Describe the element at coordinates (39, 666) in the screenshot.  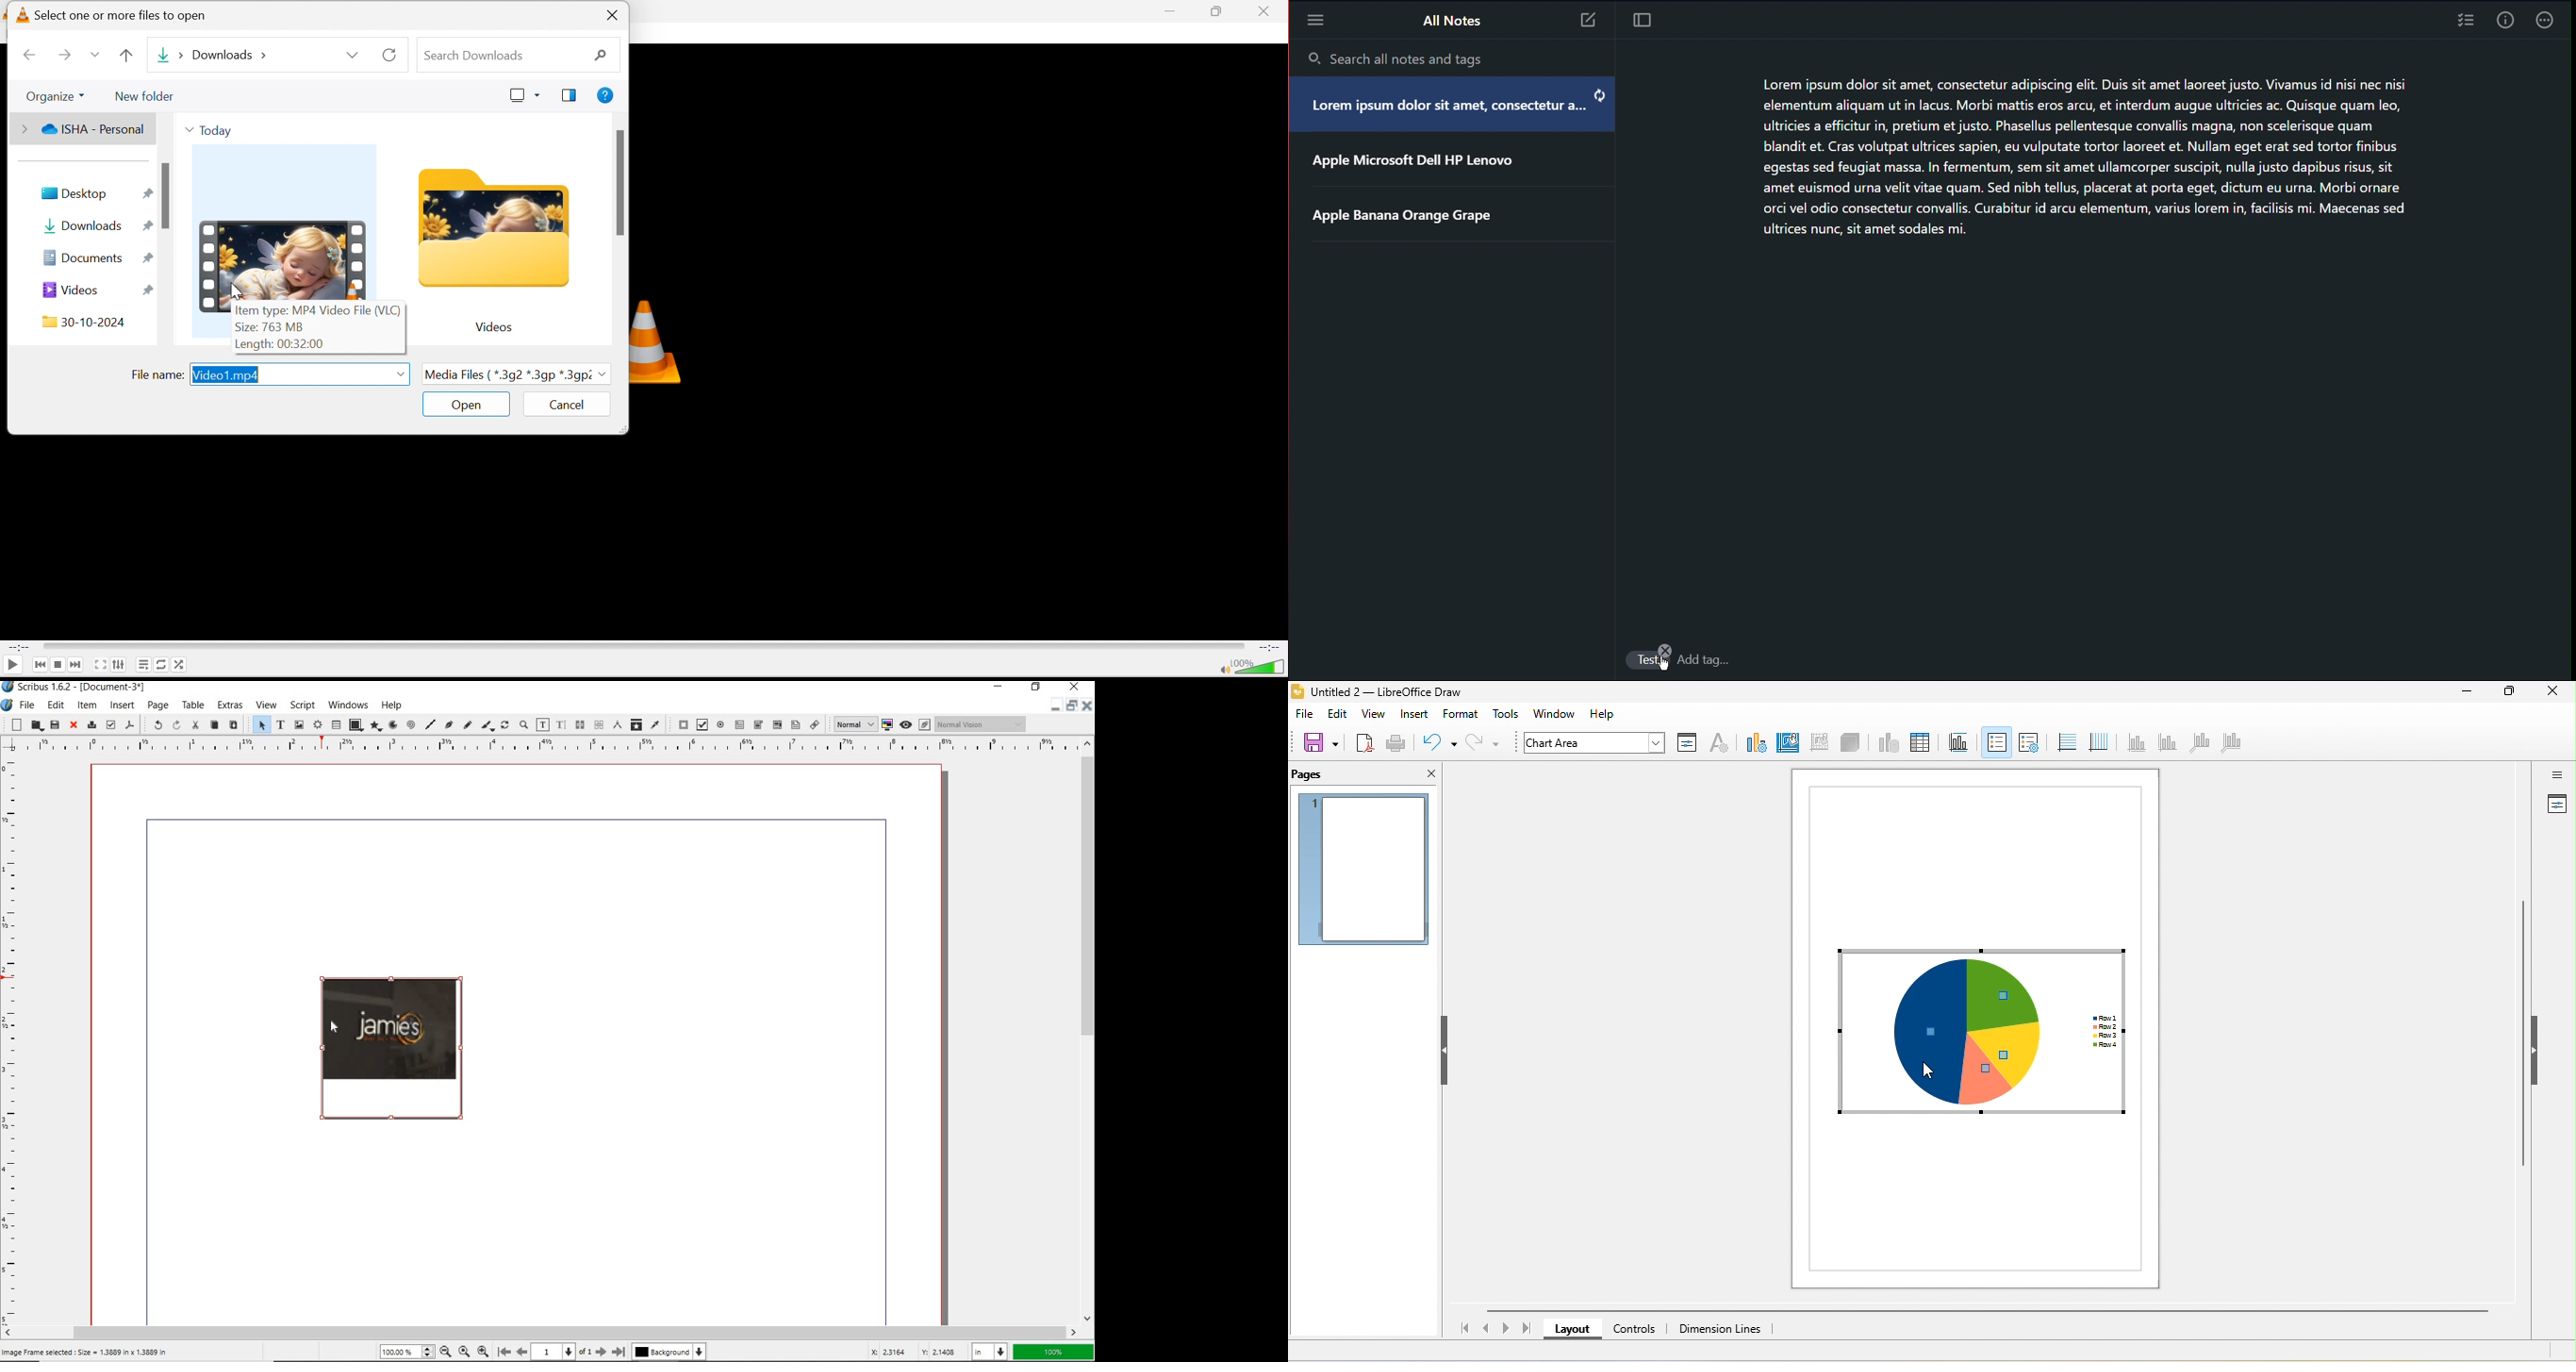
I see `Previous media in the playlist, skip backward when held` at that location.